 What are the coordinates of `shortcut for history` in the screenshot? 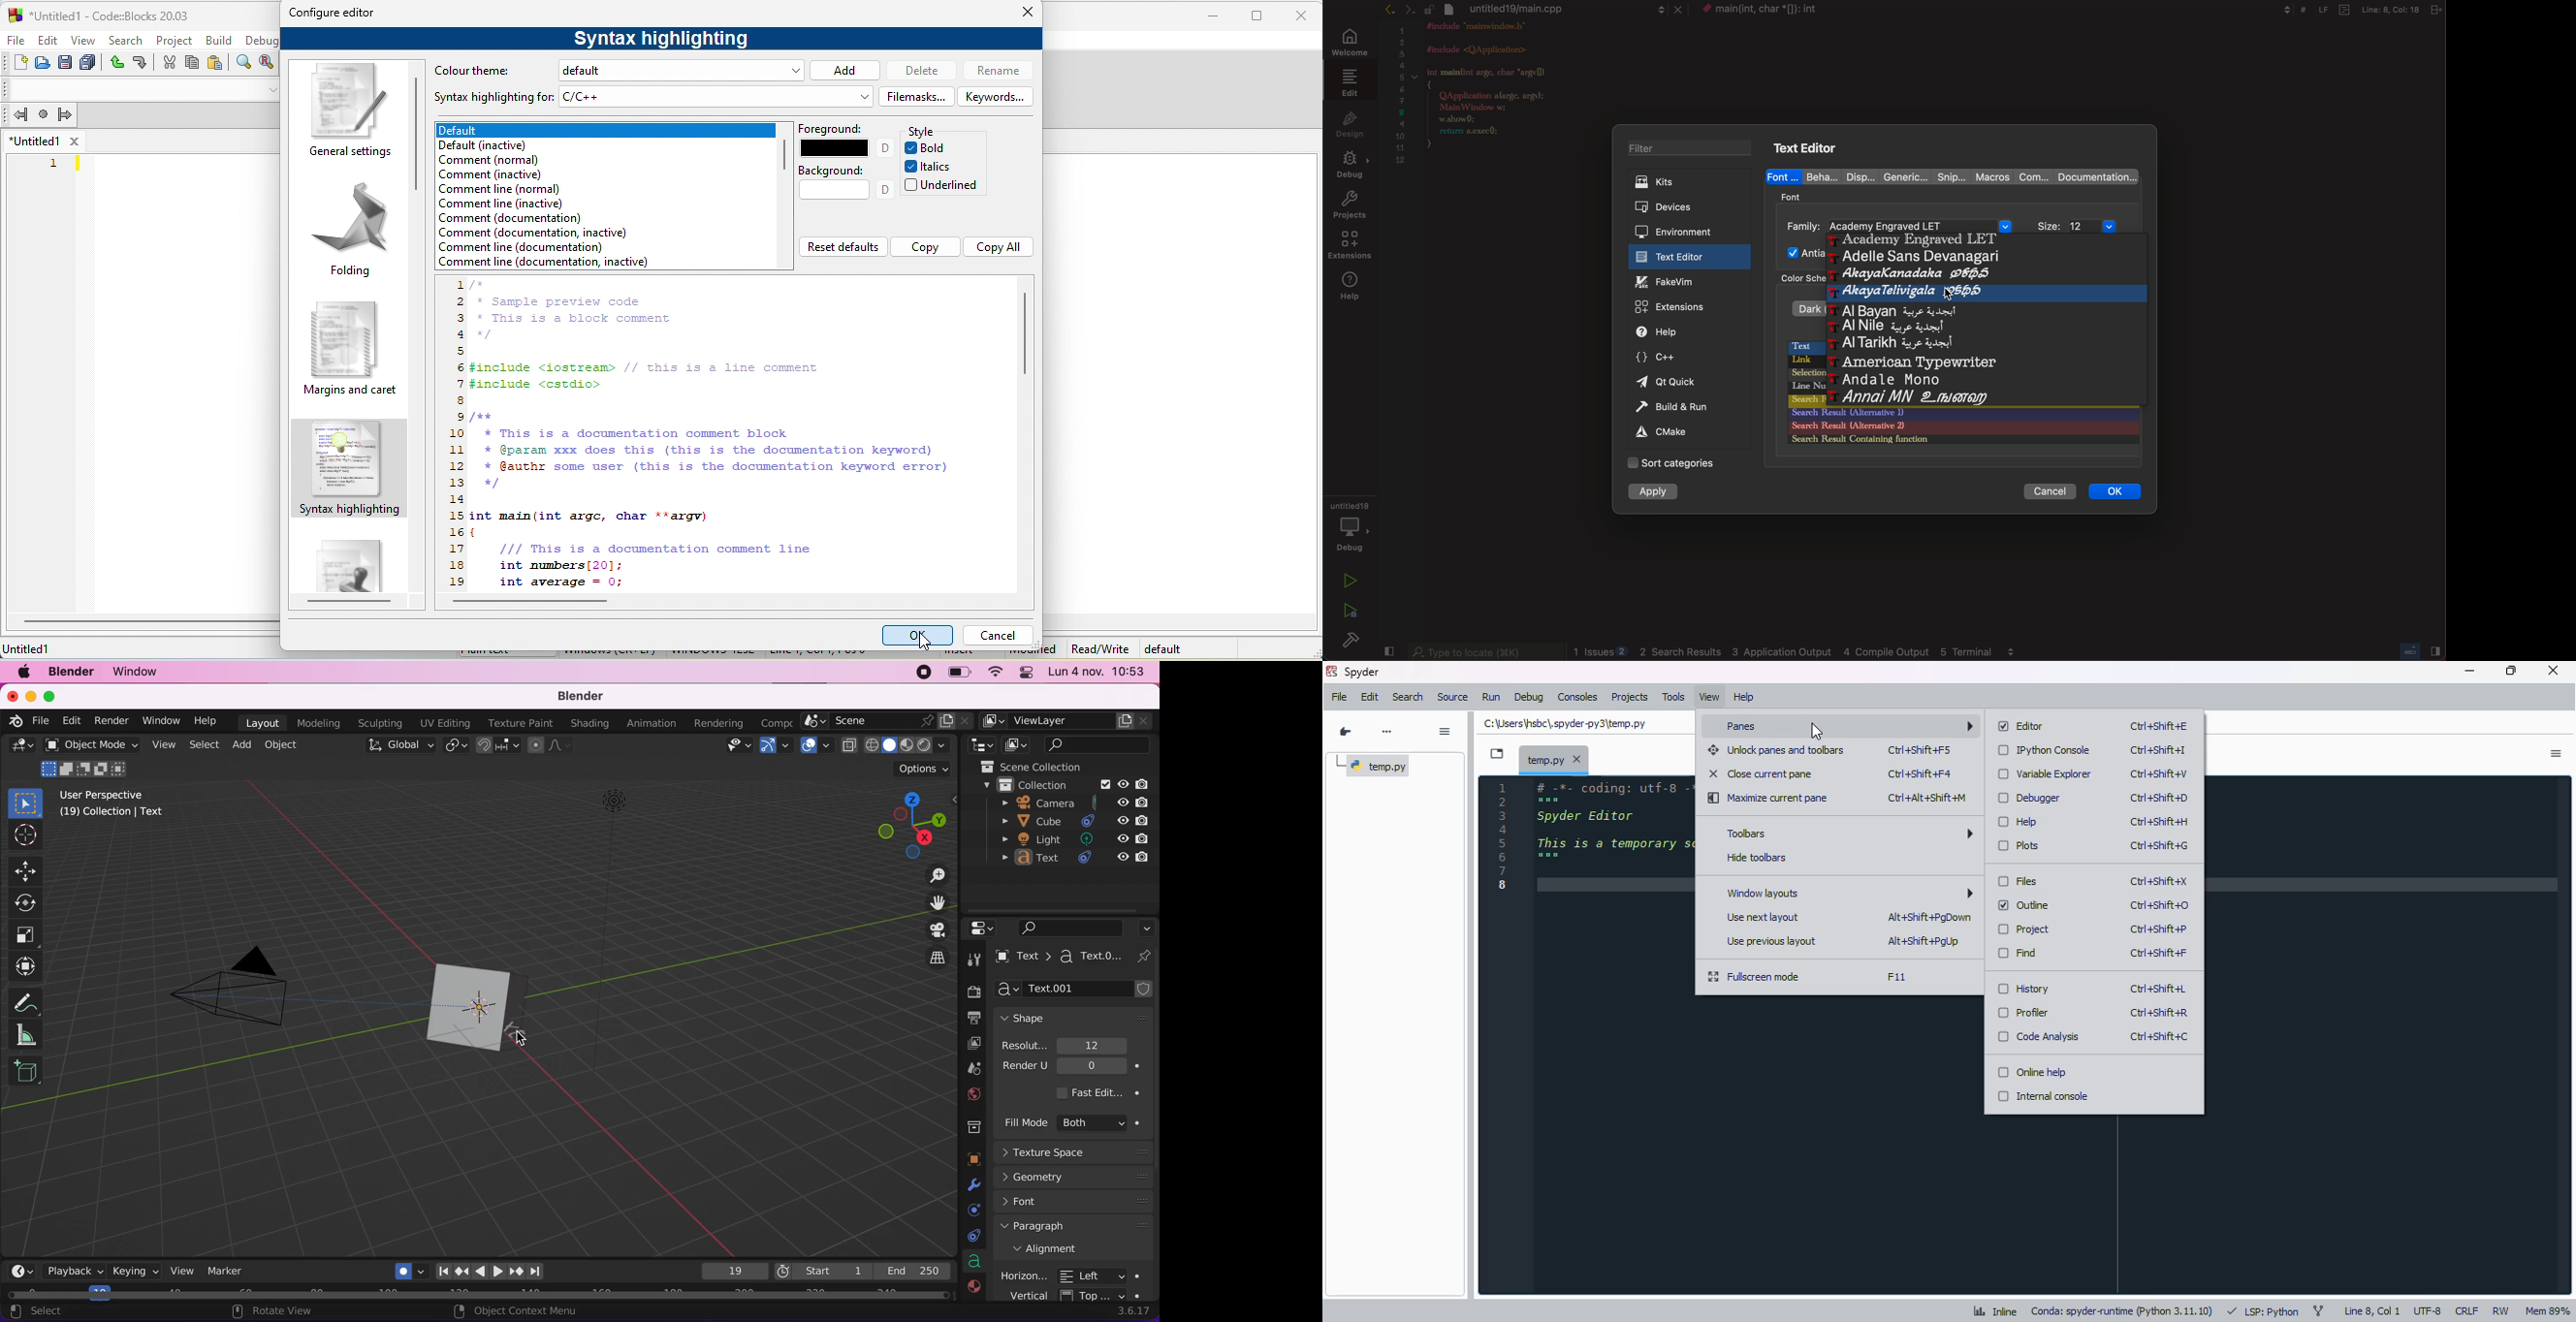 It's located at (2160, 989).